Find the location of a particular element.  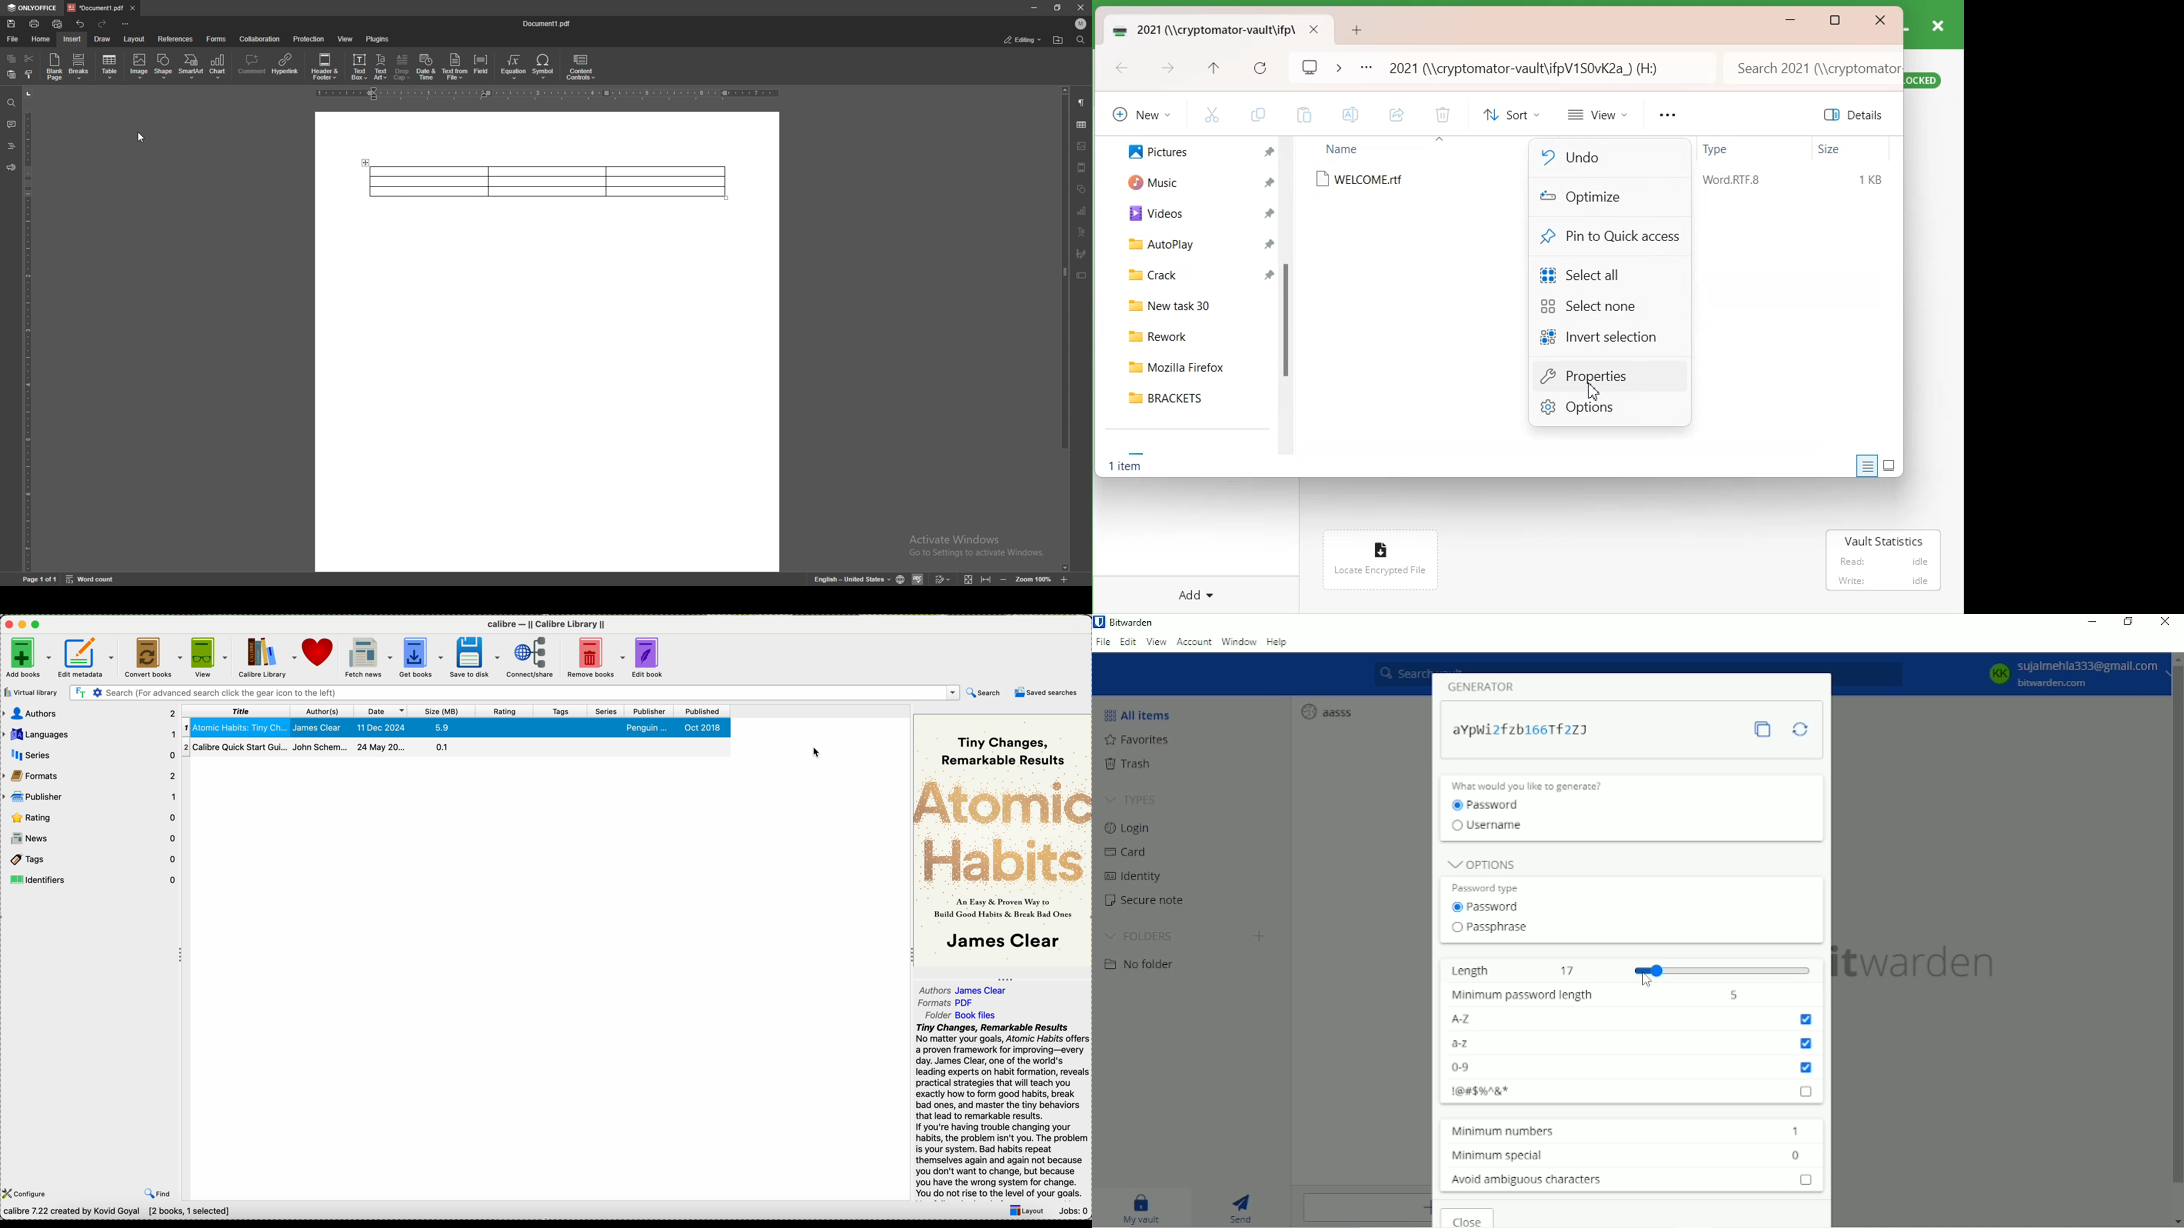

chart is located at coordinates (1082, 212).